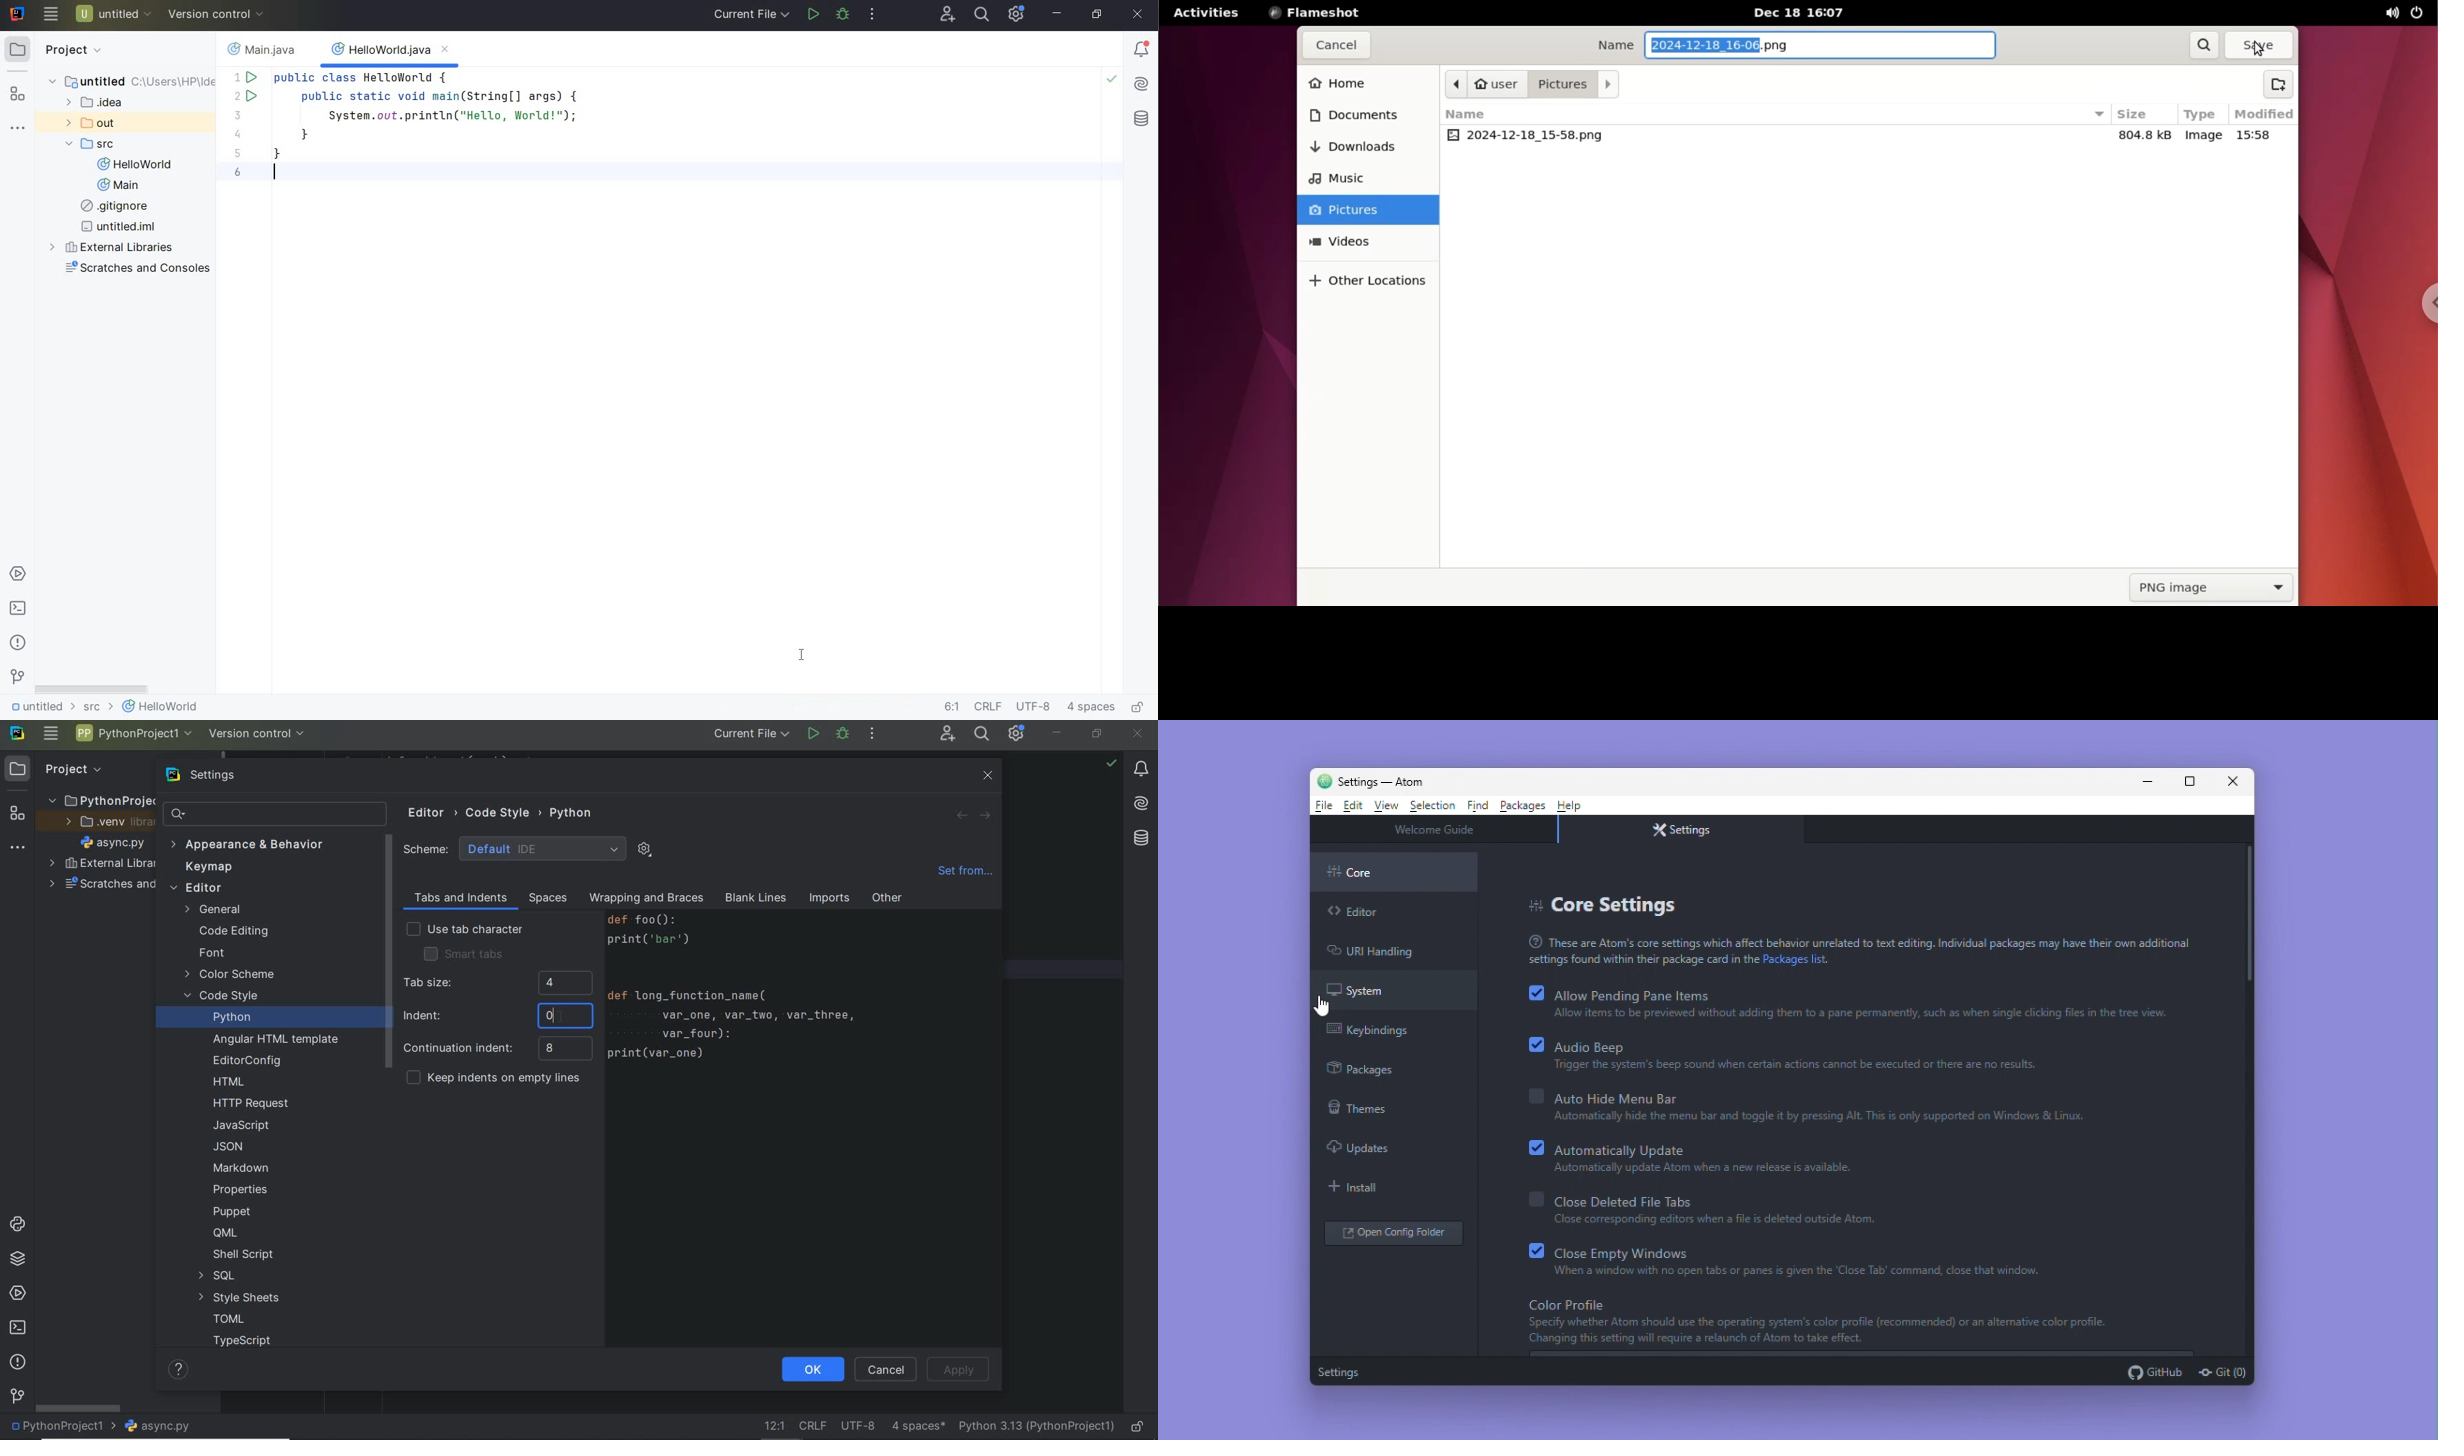  Describe the element at coordinates (1354, 806) in the screenshot. I see `Edit` at that location.